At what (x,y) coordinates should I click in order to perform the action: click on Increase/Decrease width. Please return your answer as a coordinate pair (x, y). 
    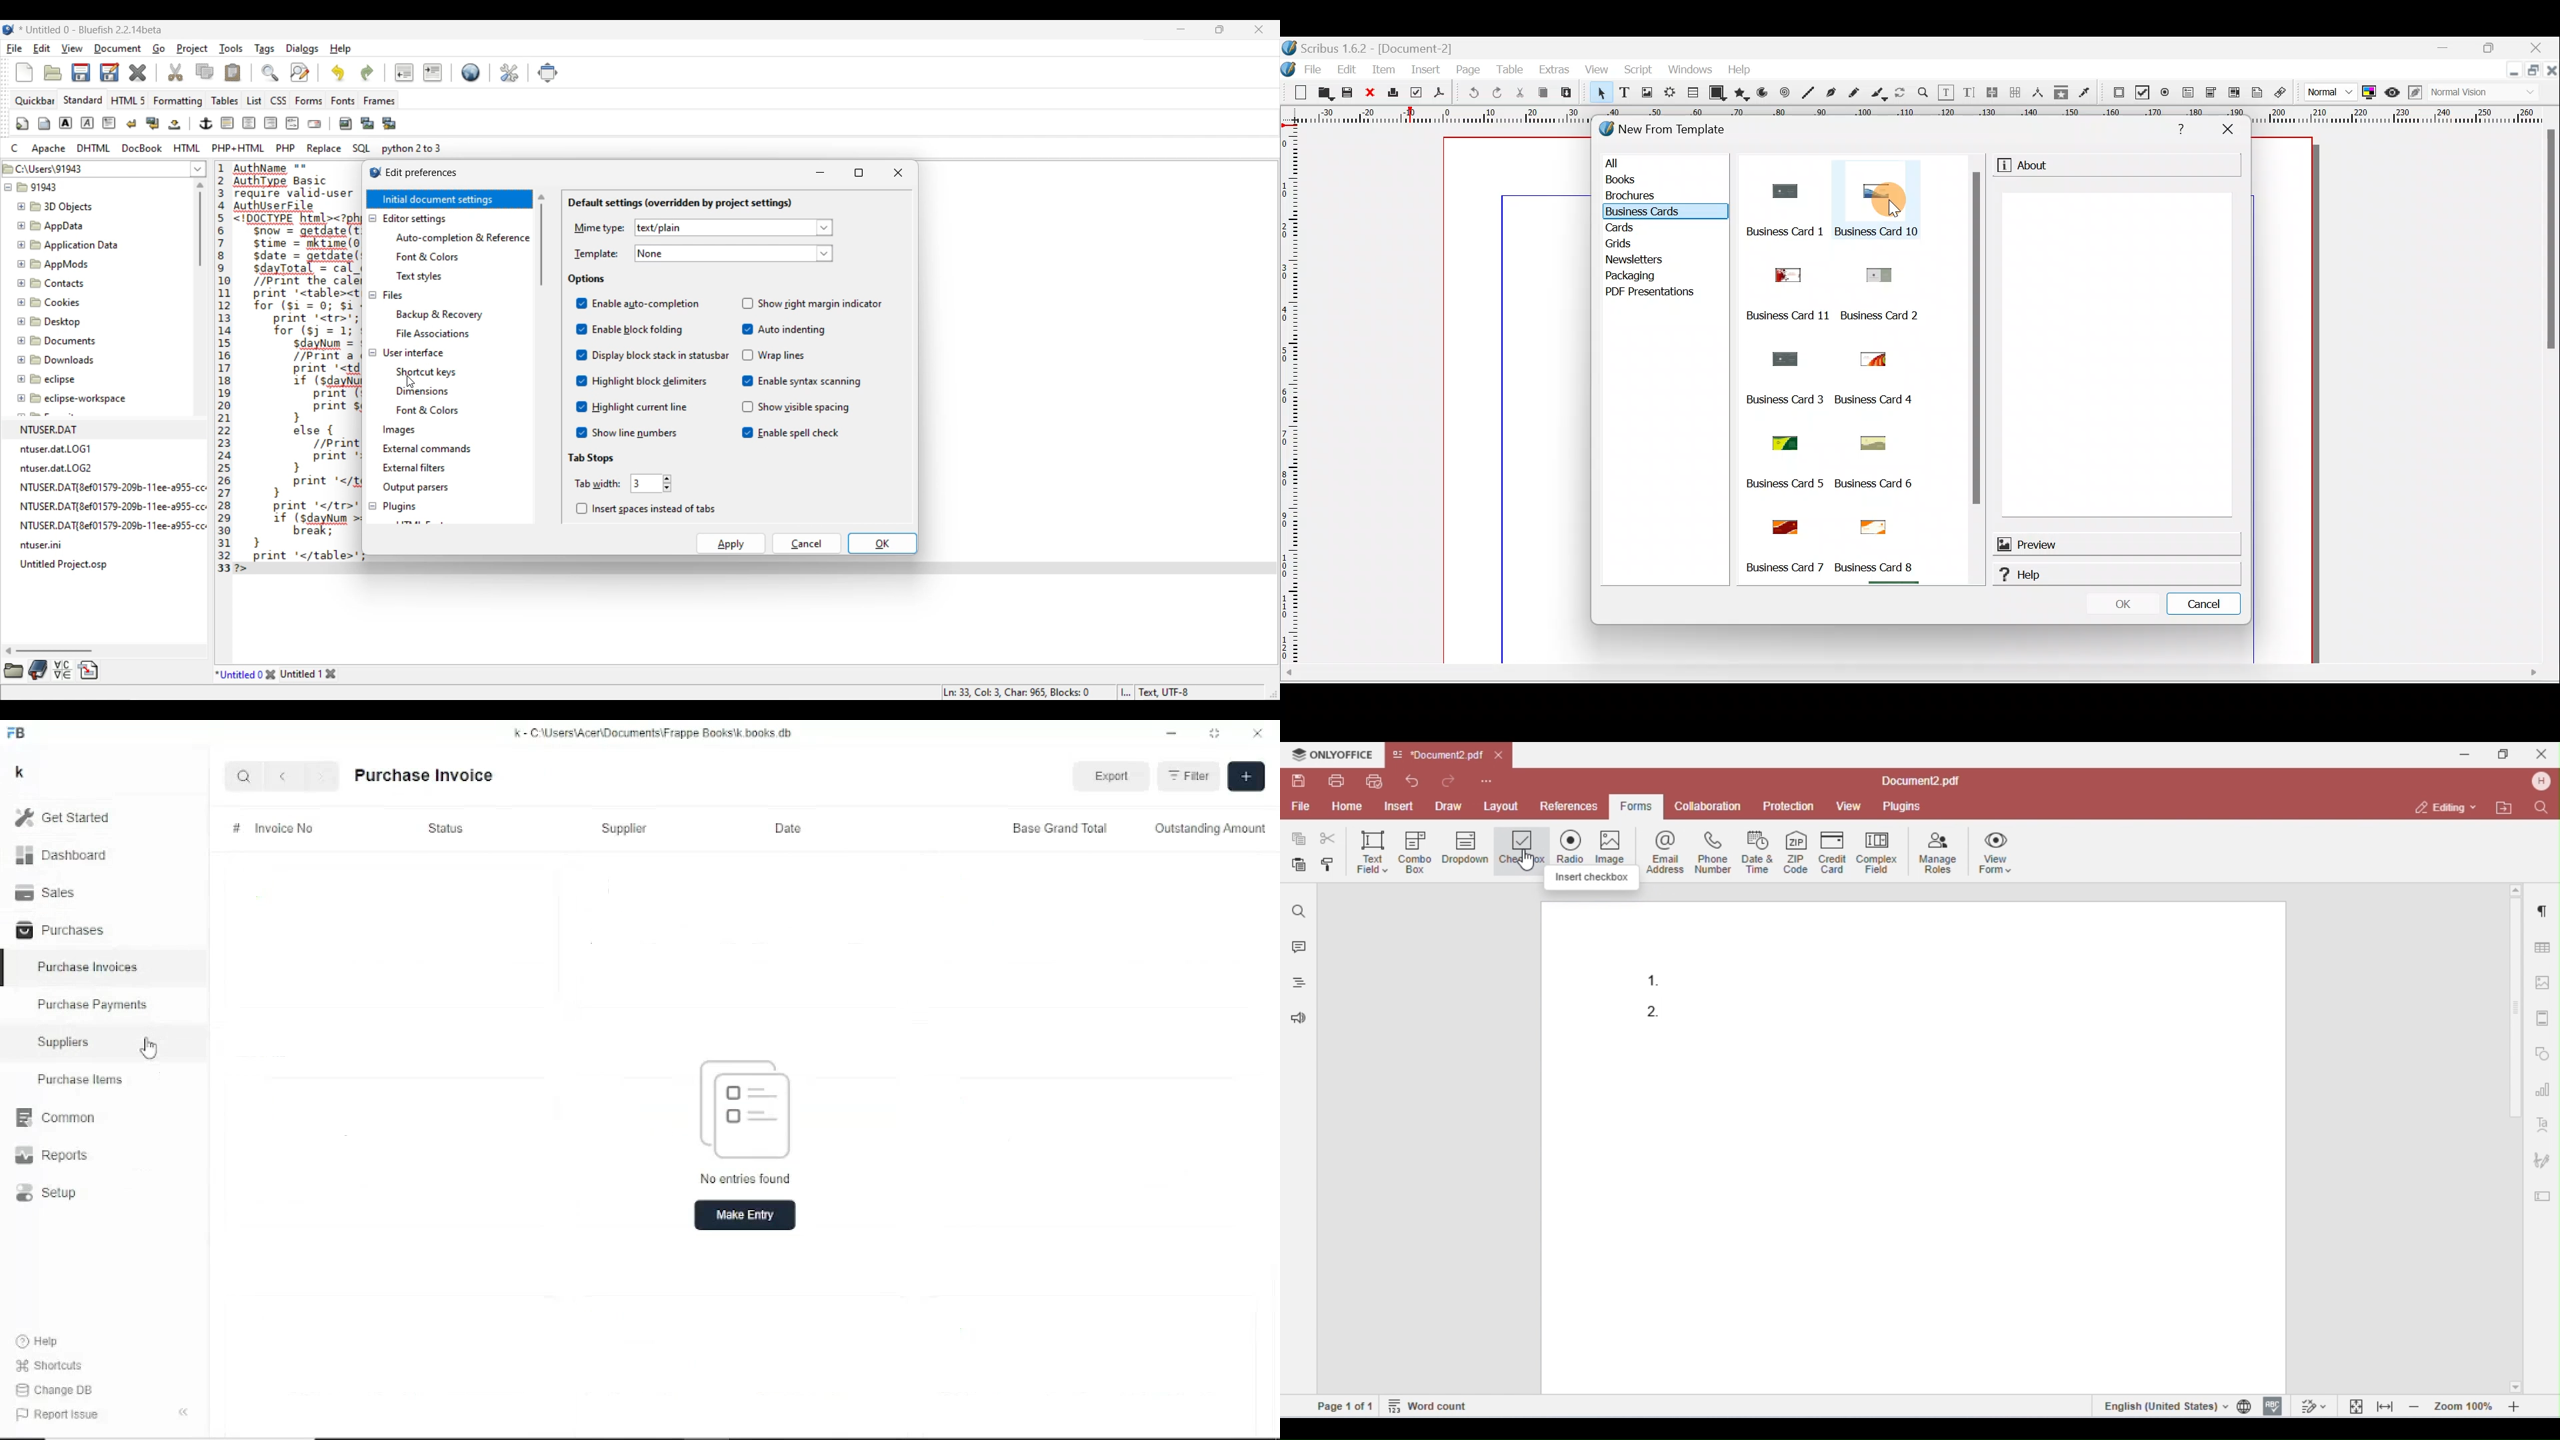
    Looking at the image, I should click on (667, 483).